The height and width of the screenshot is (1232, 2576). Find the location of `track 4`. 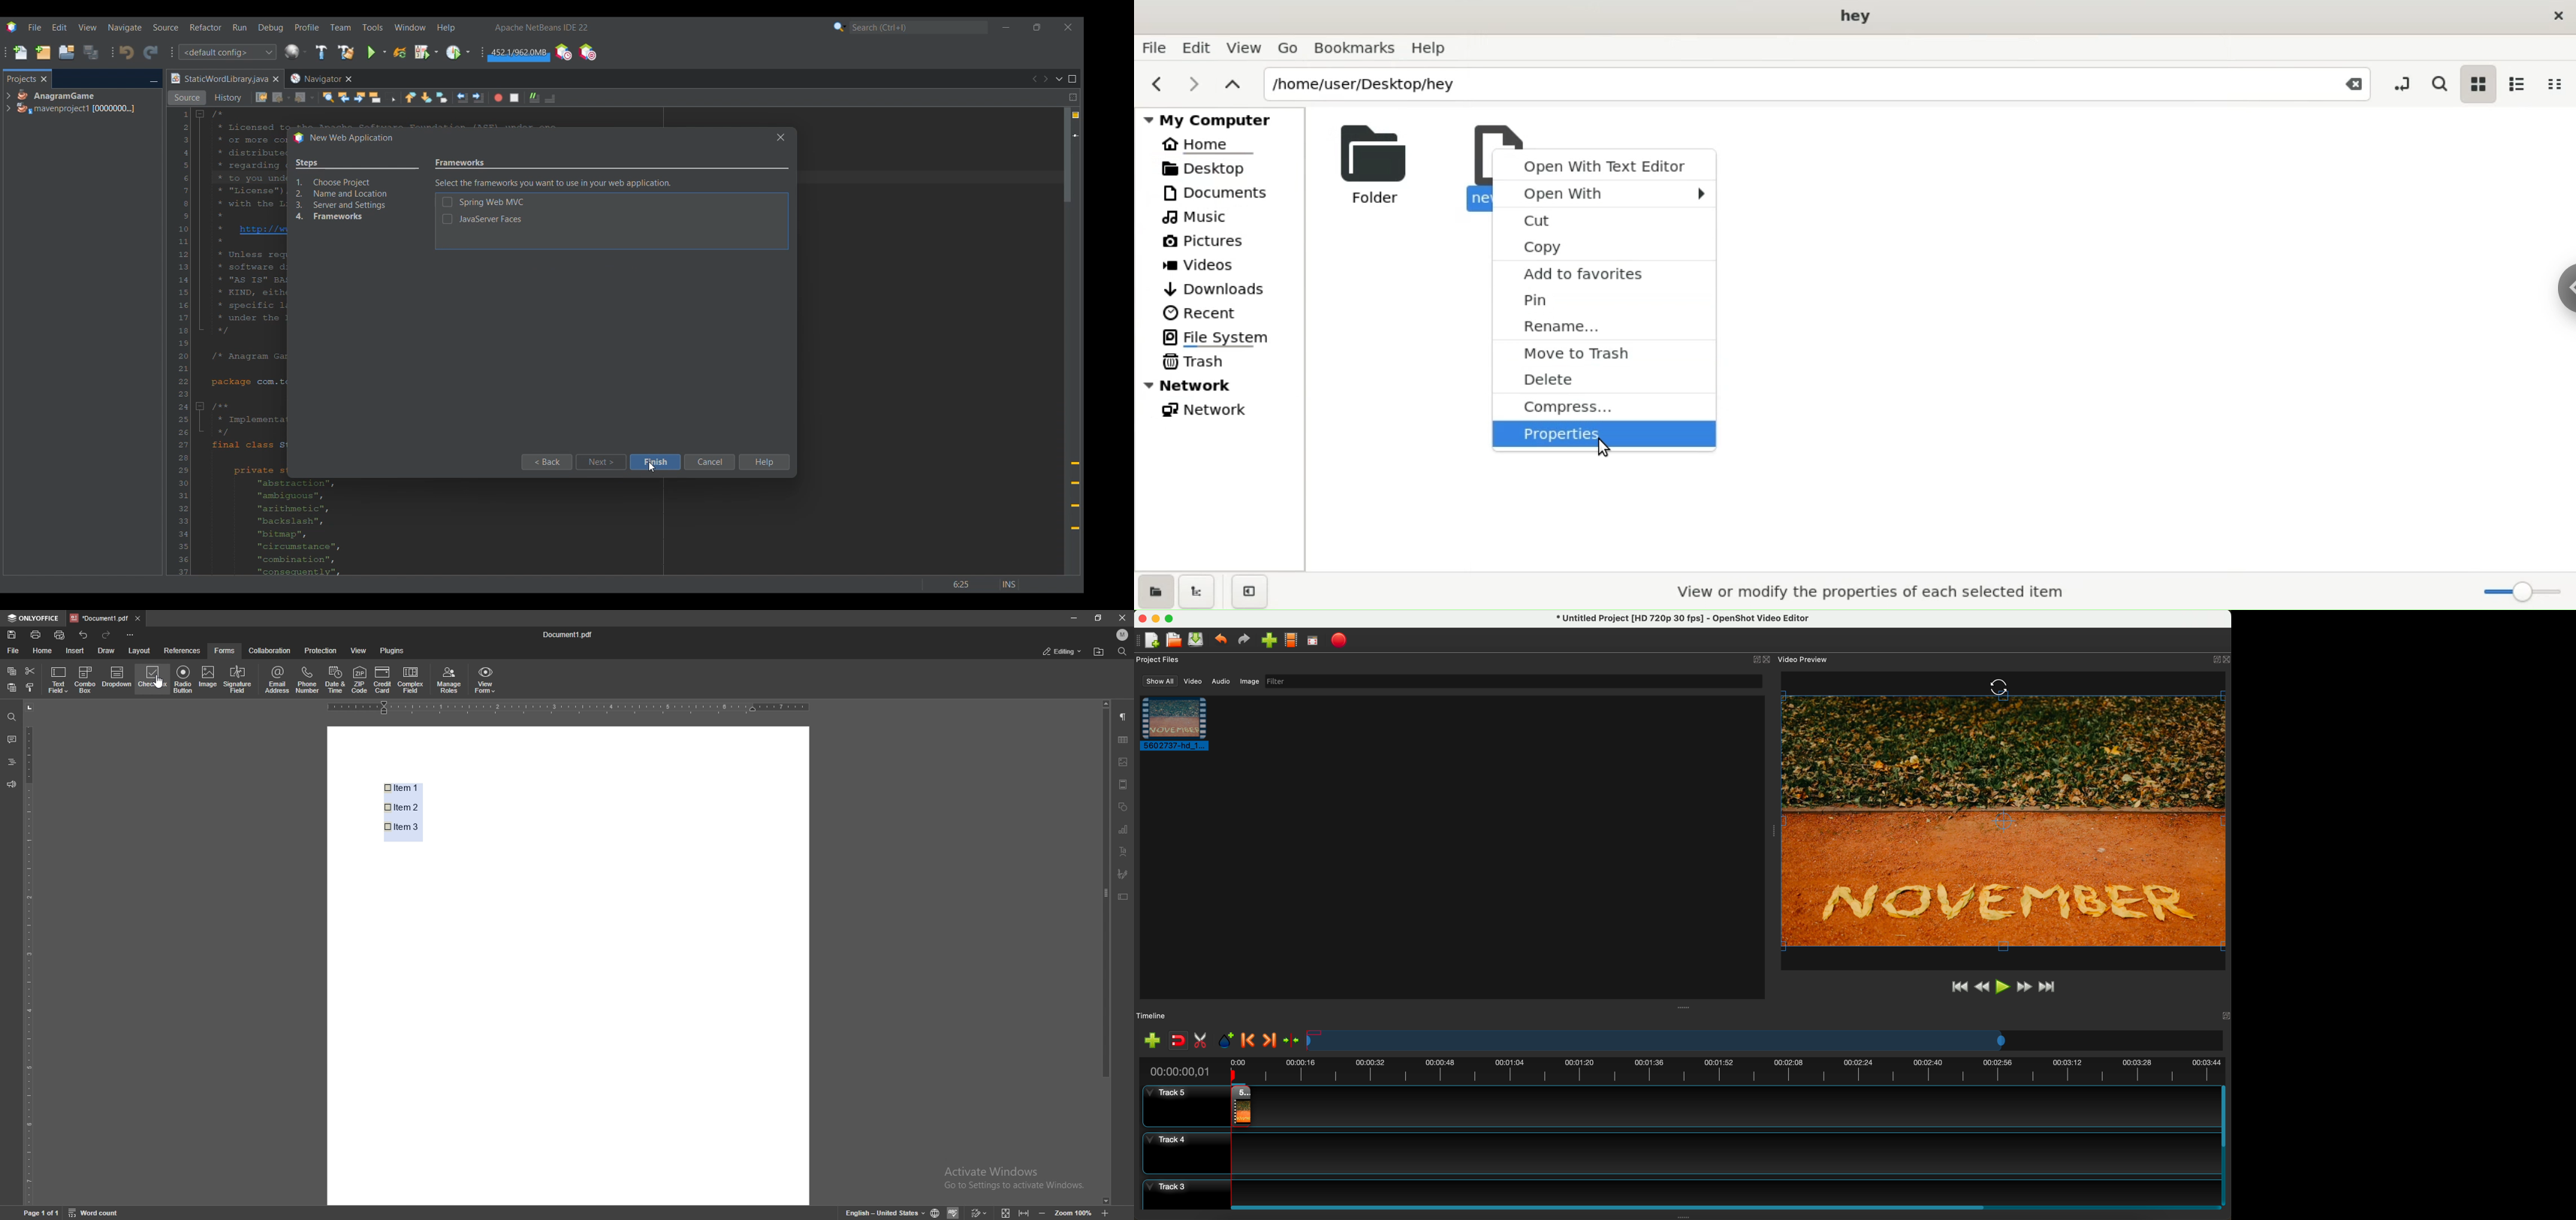

track 4 is located at coordinates (1678, 1154).